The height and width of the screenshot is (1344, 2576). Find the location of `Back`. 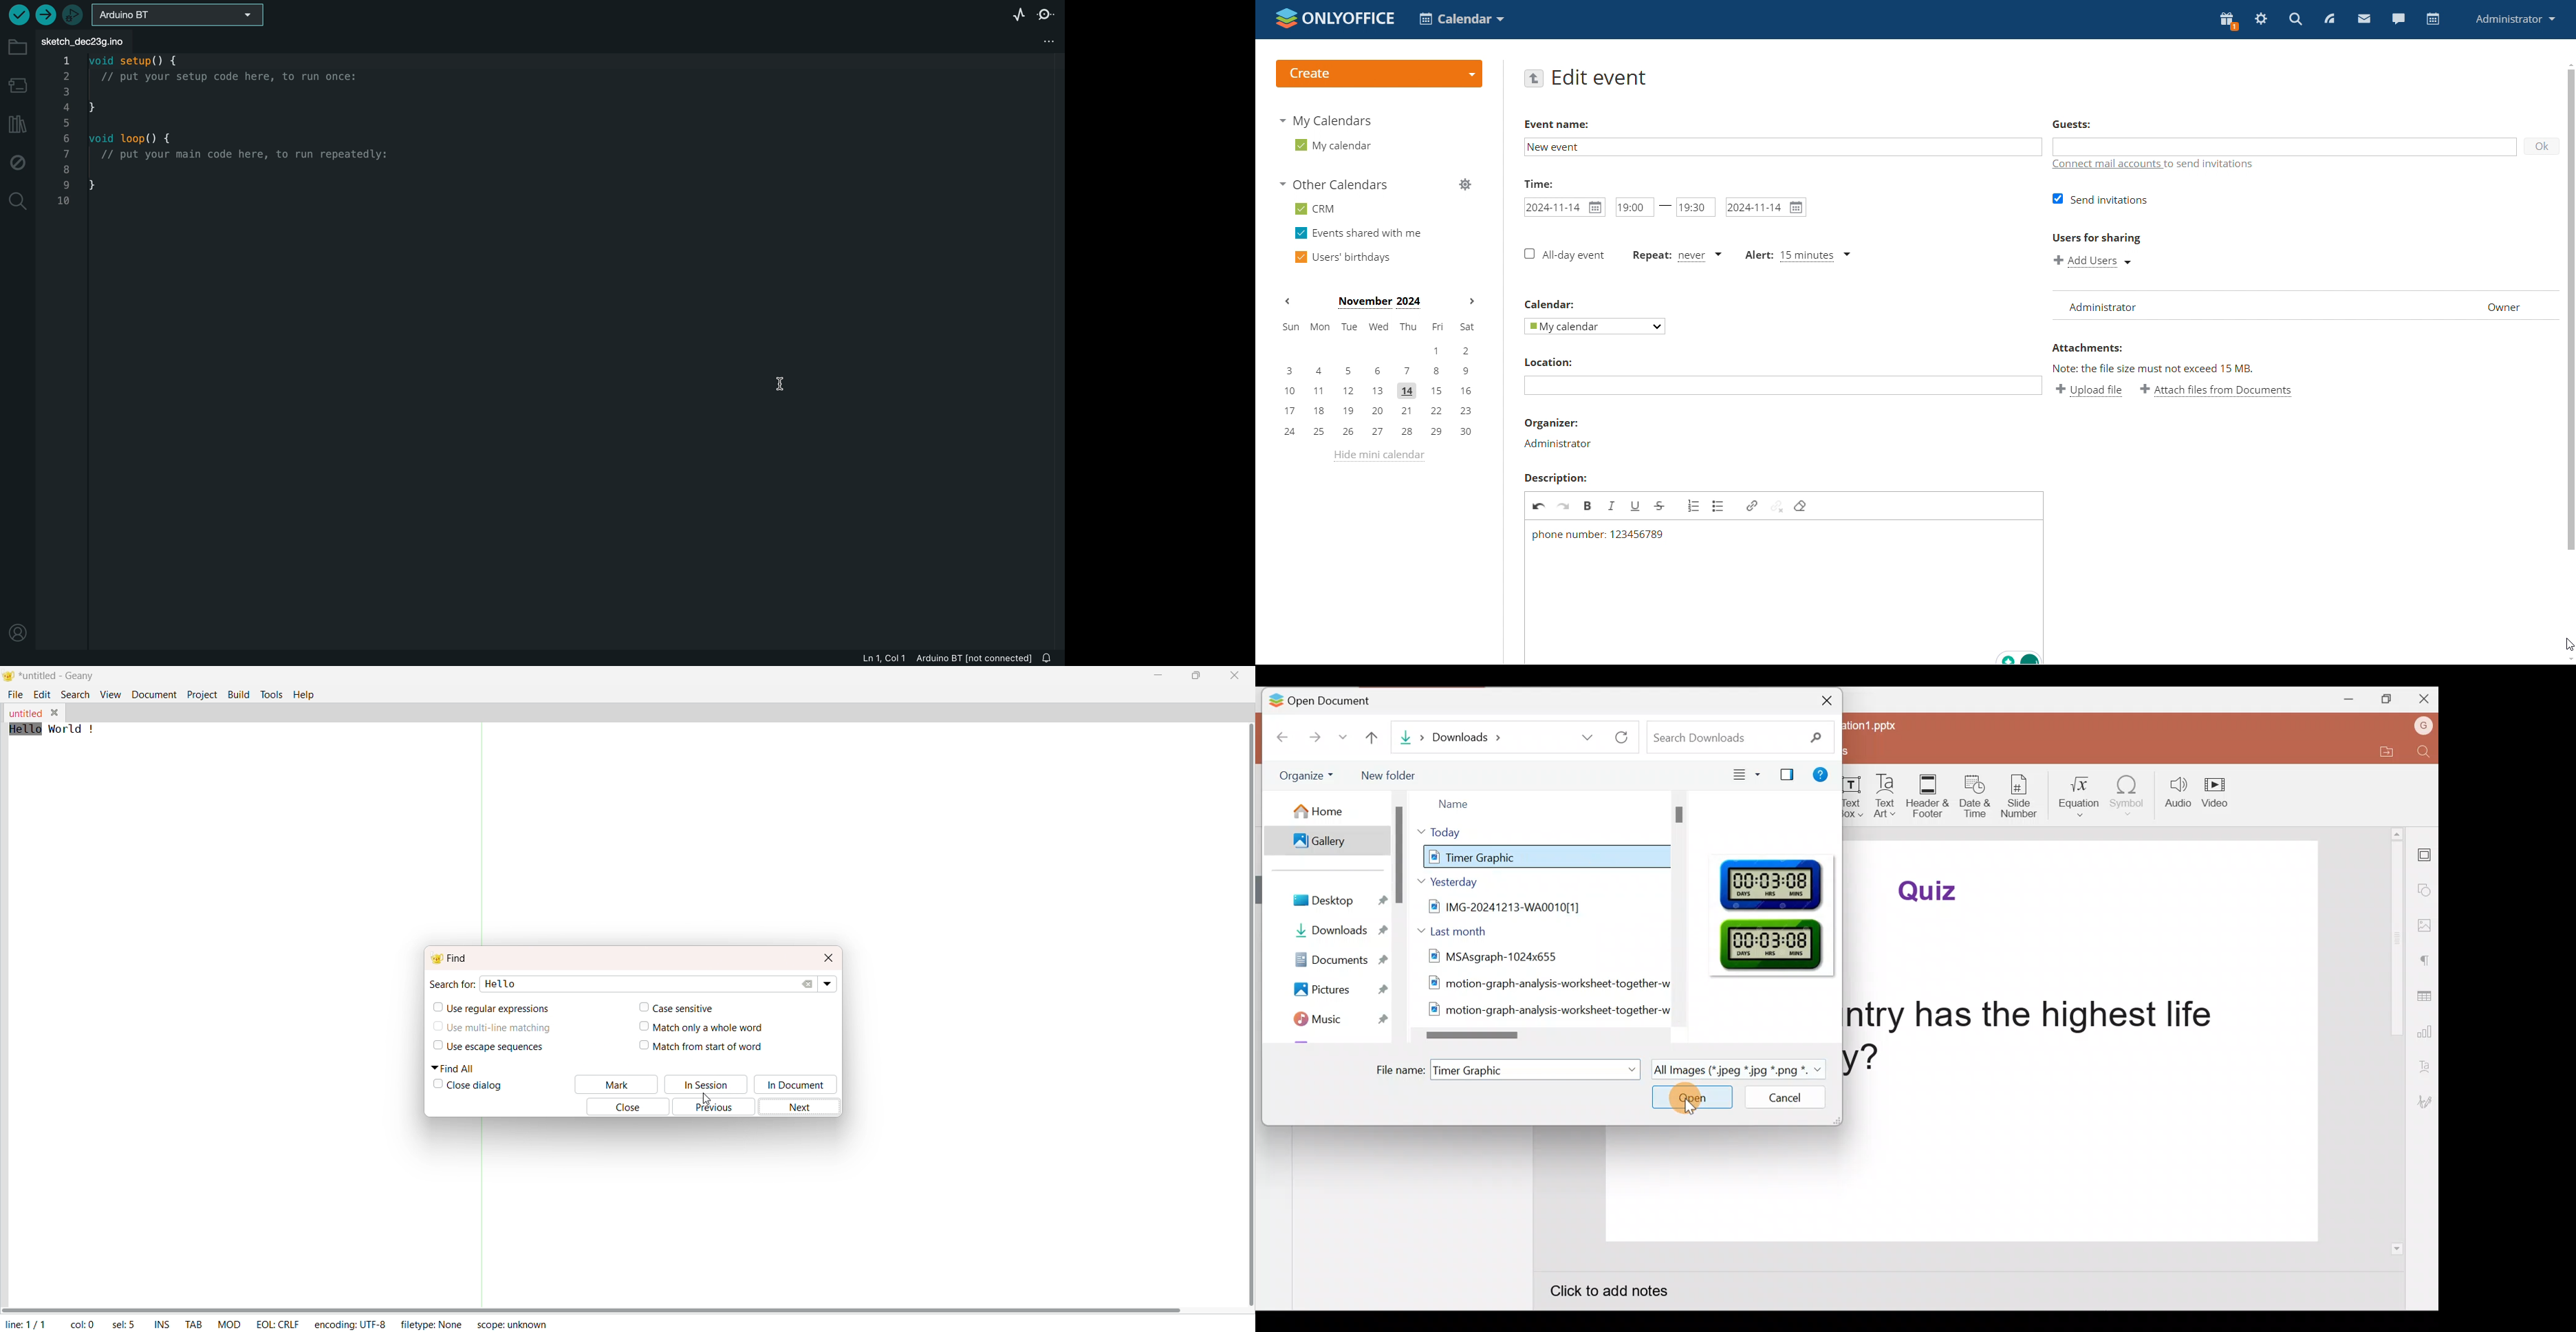

Back is located at coordinates (1276, 739).